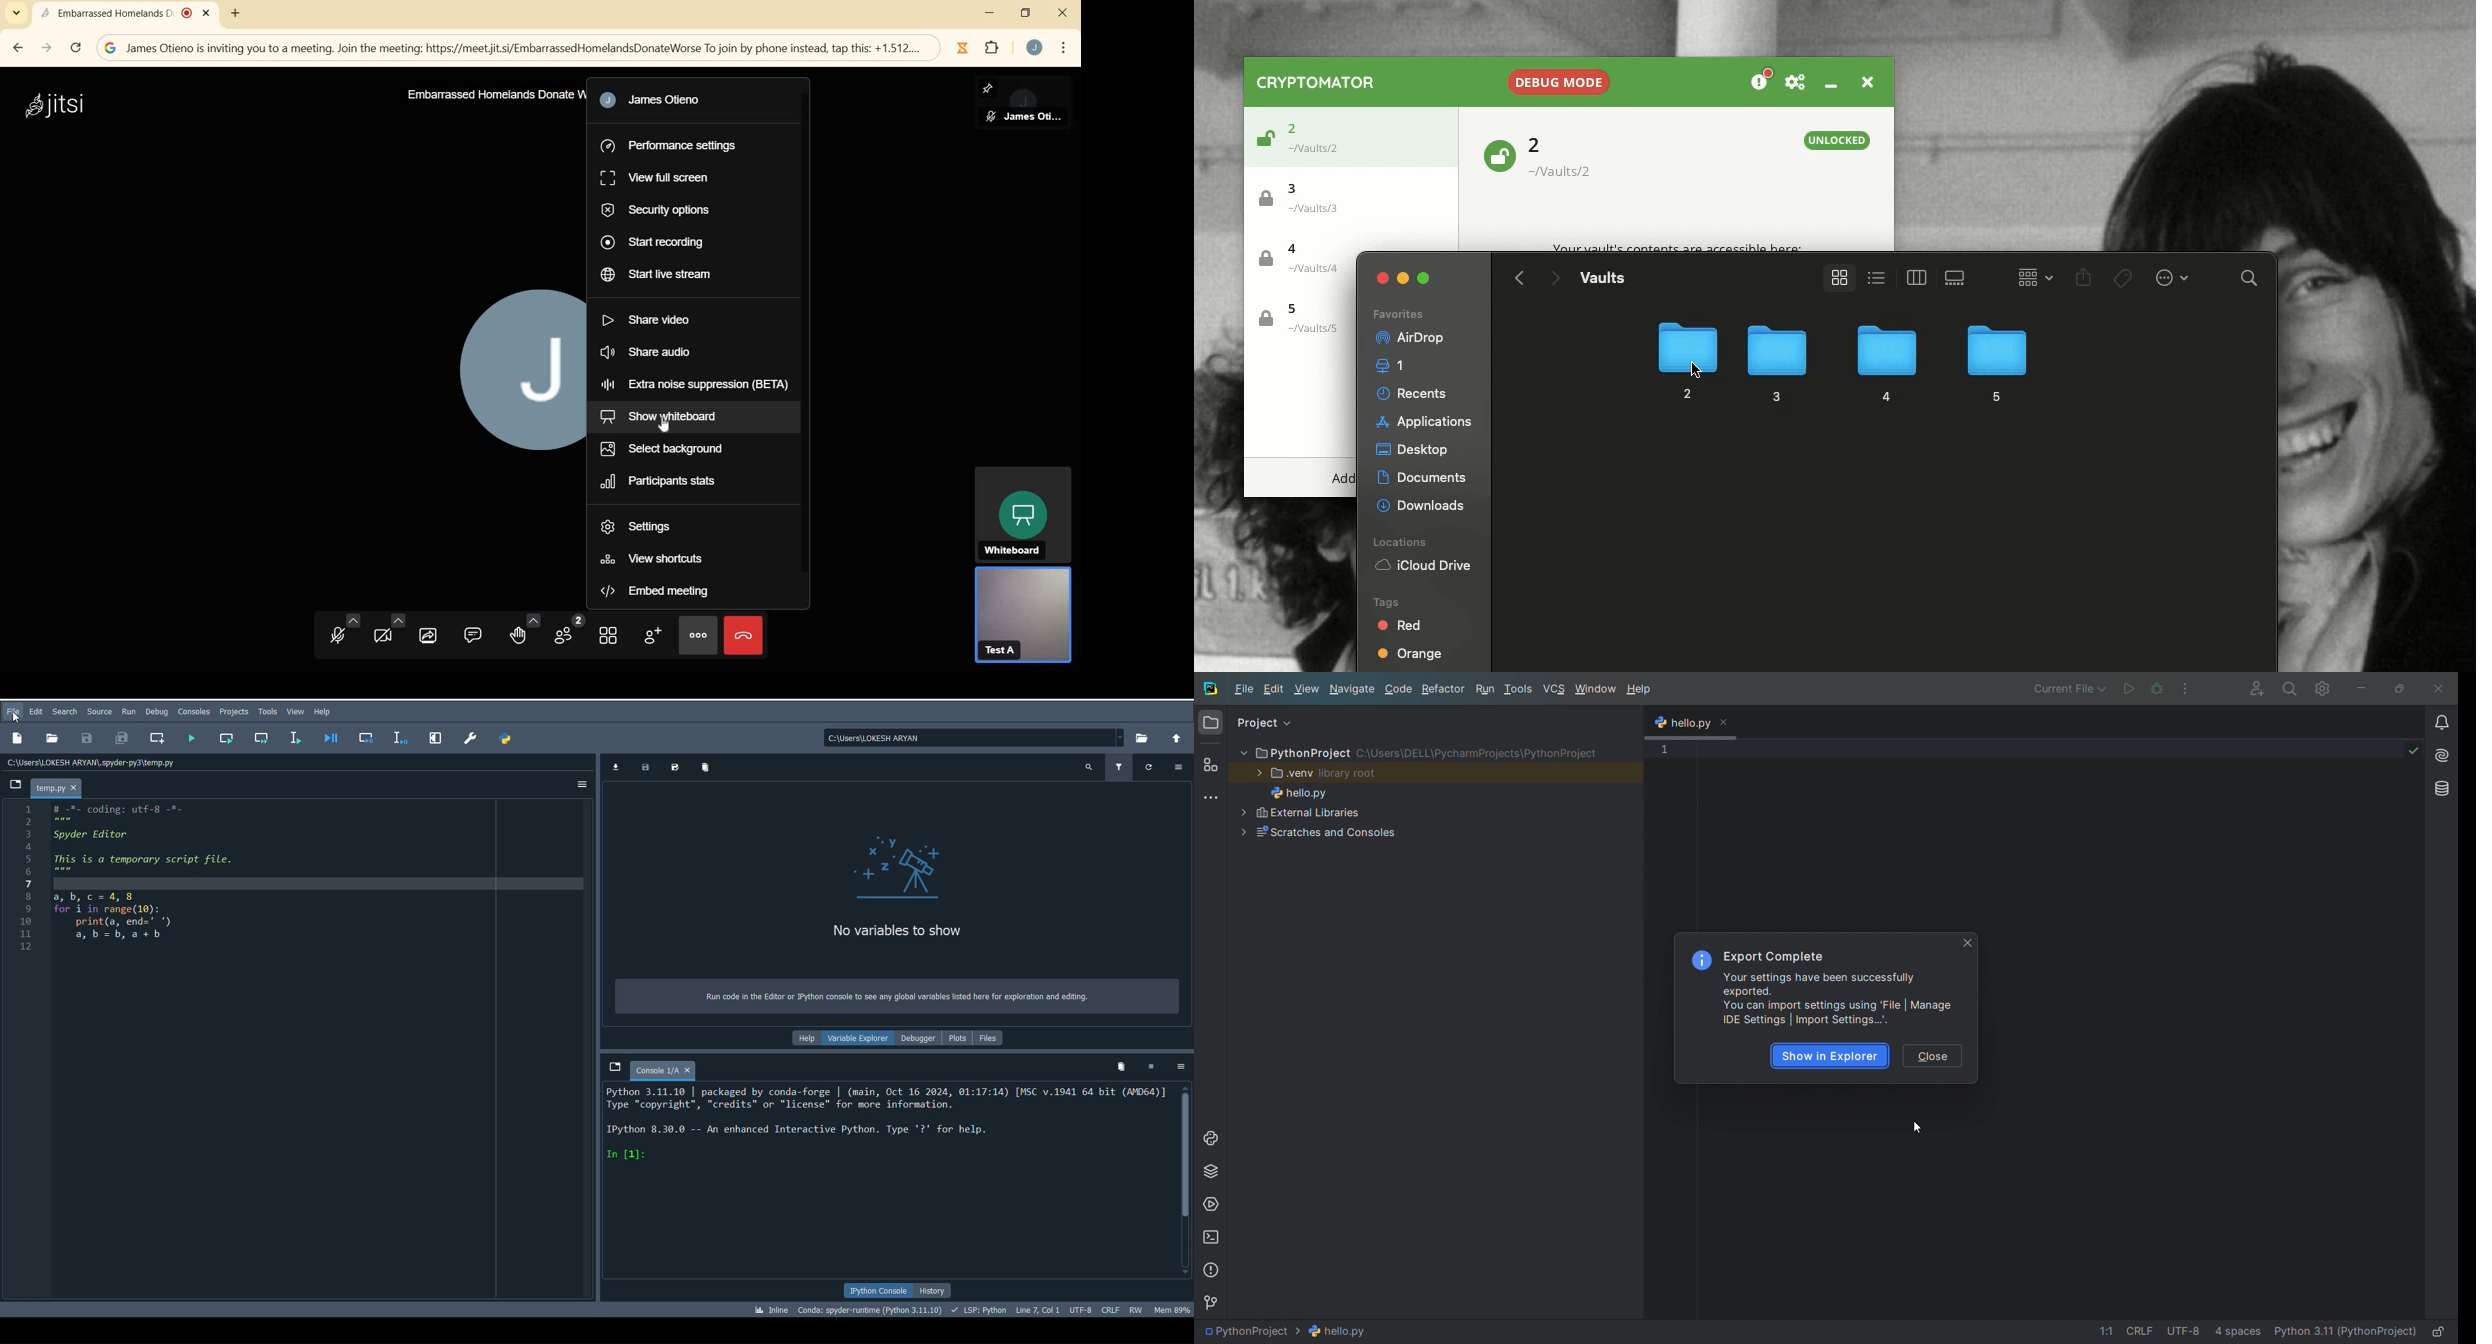 This screenshot has width=2492, height=1344. I want to click on , so click(433, 735).